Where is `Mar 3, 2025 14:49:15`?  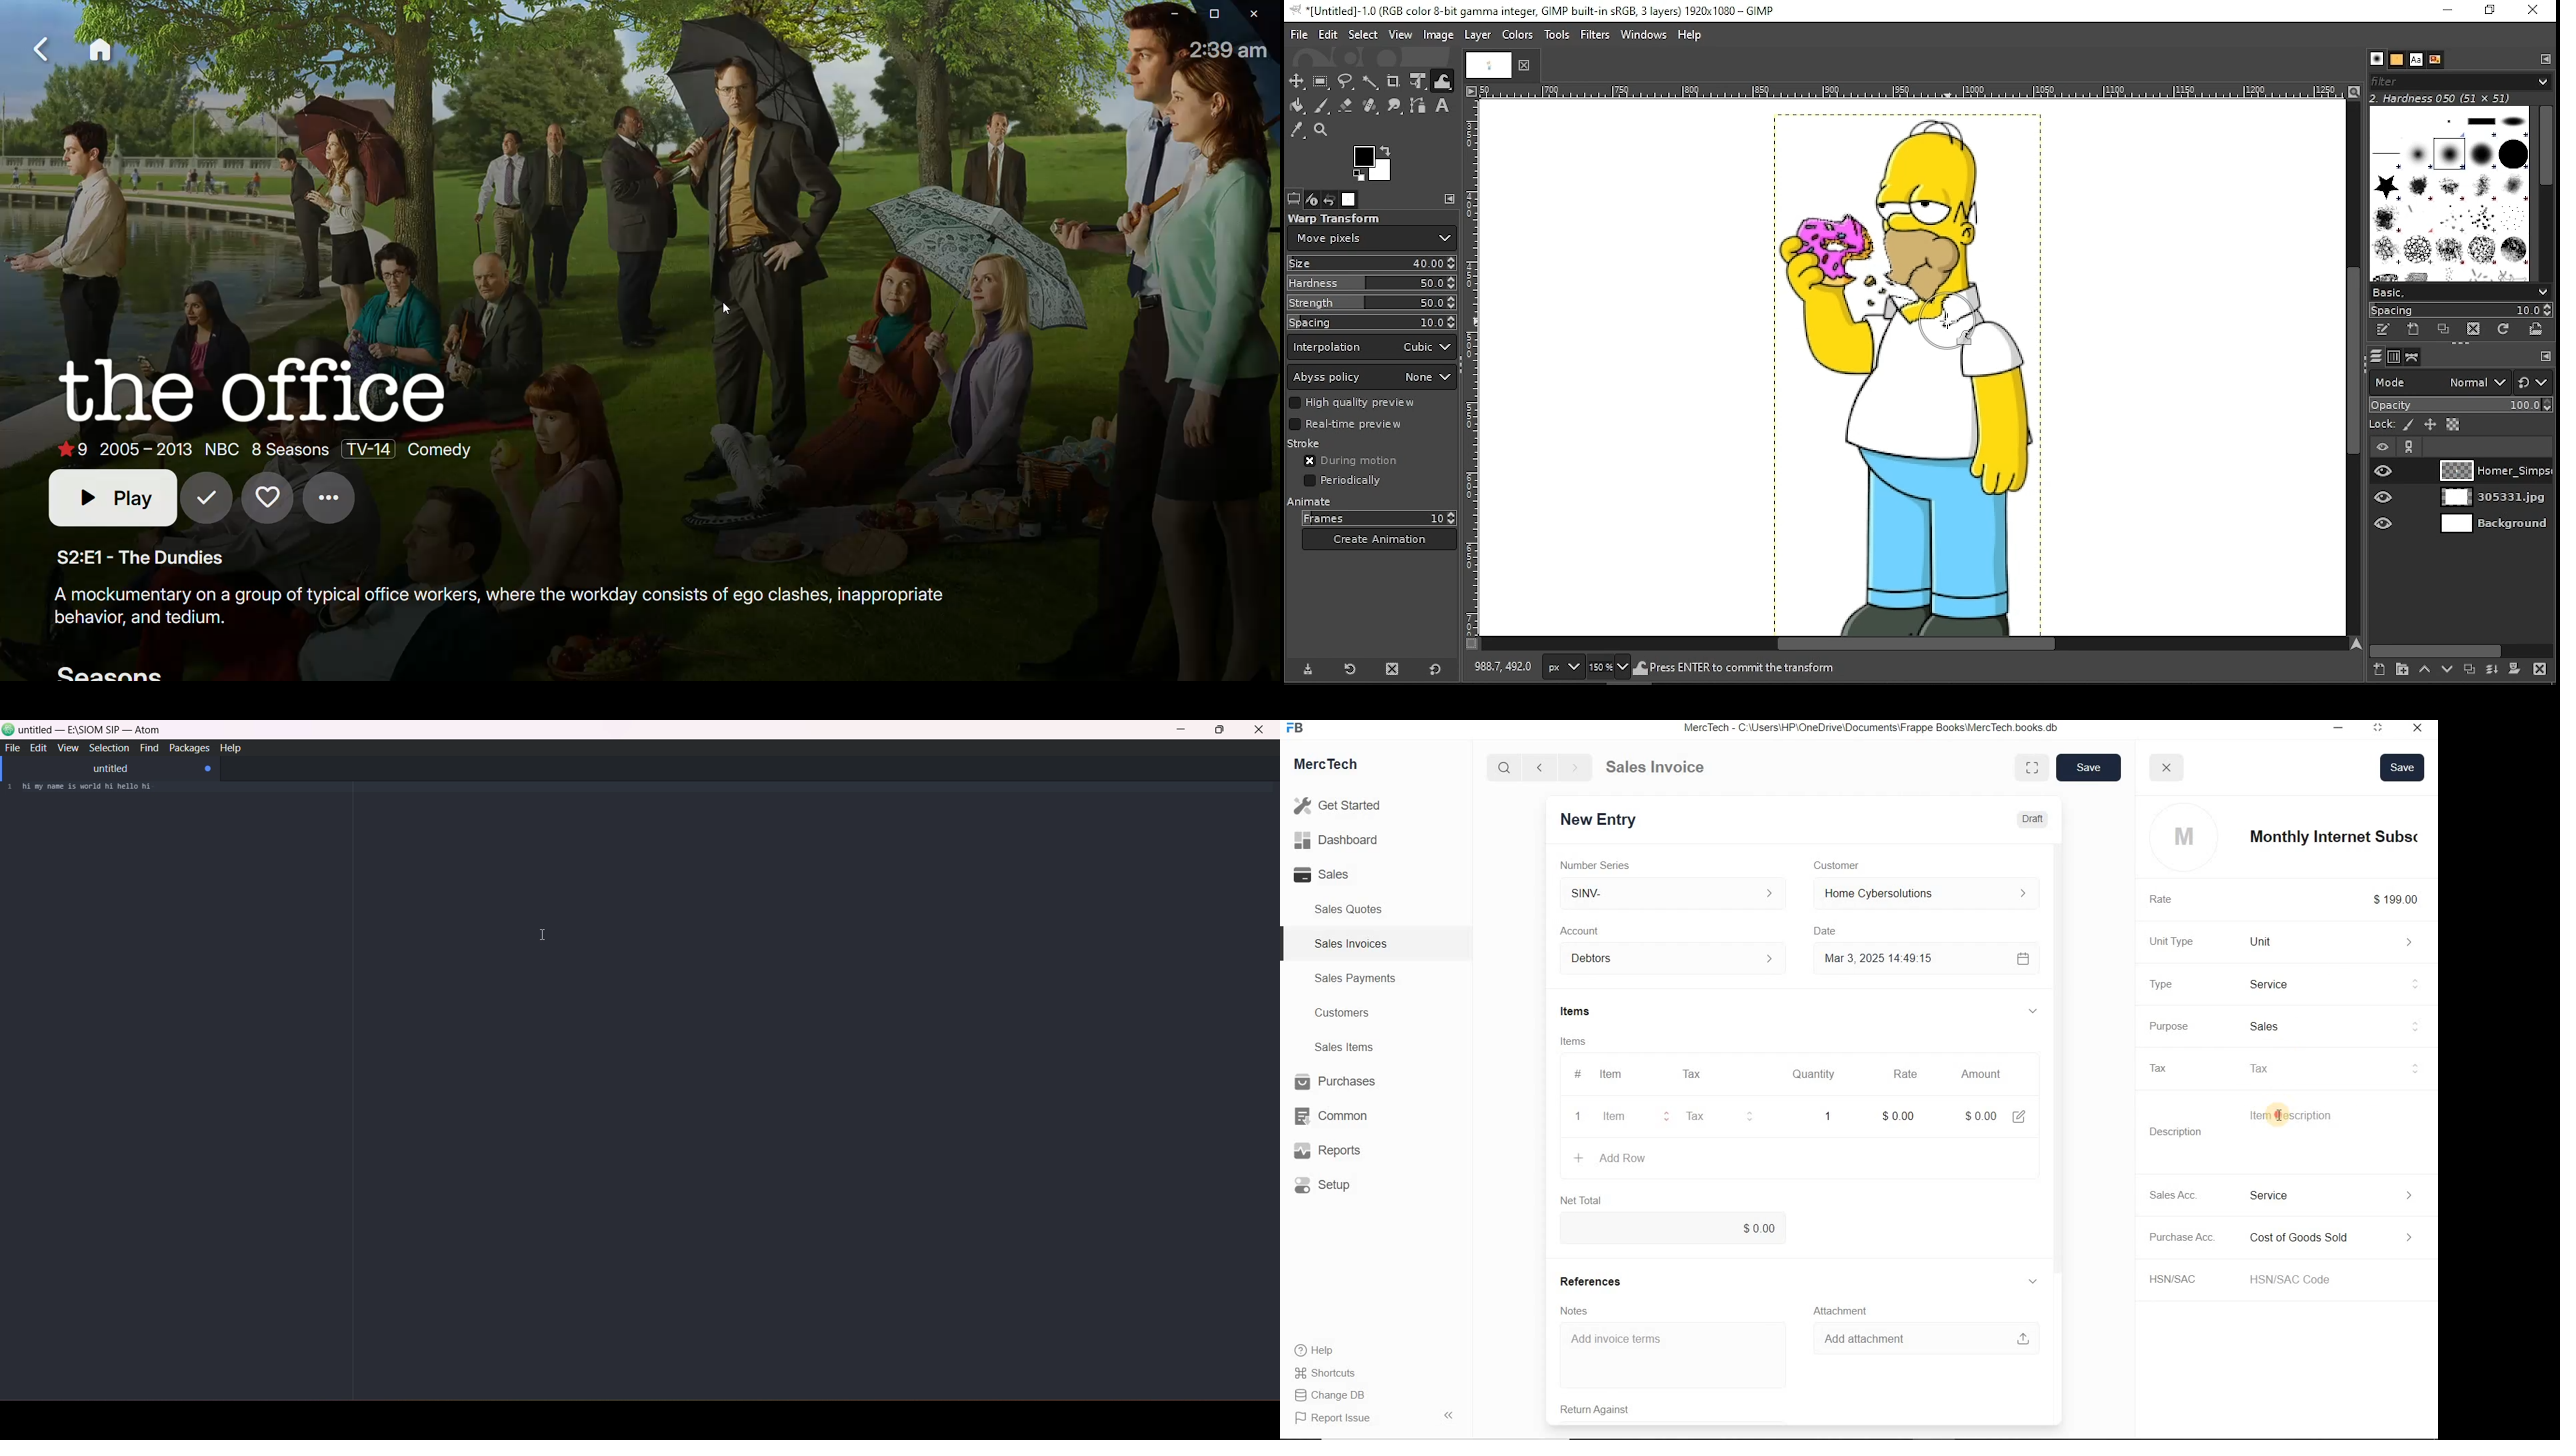
Mar 3, 2025 14:49:15 is located at coordinates (1877, 960).